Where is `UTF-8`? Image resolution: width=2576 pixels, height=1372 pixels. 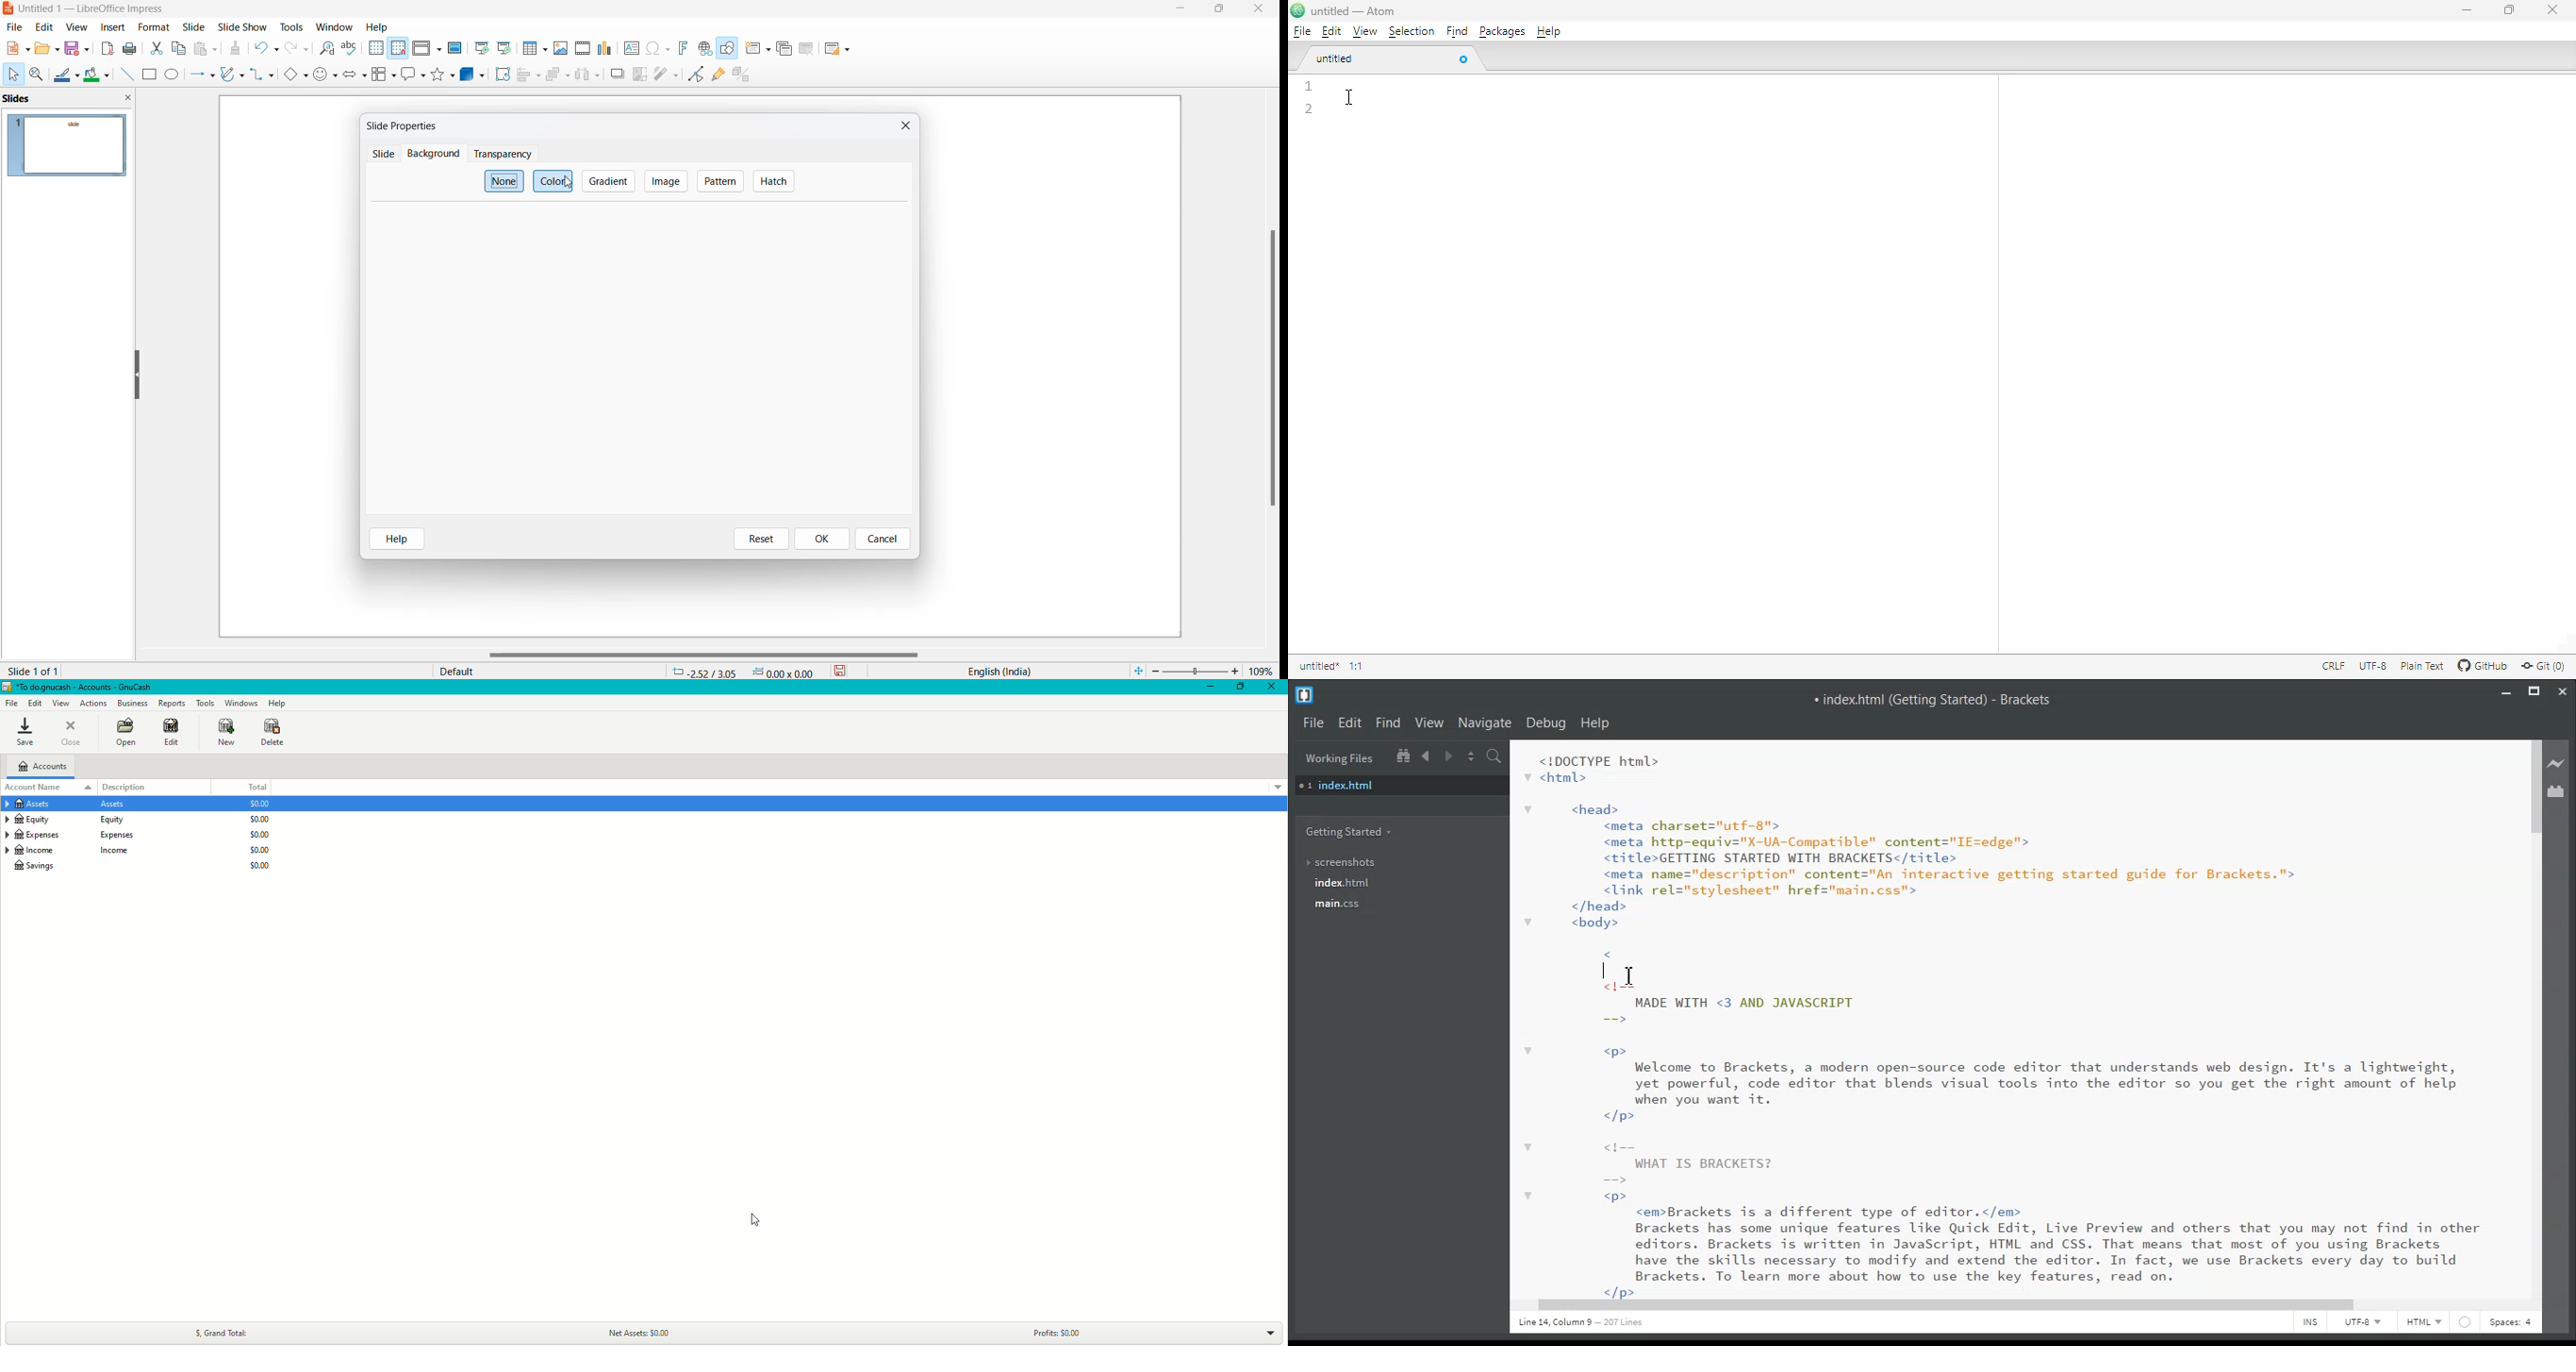 UTF-8 is located at coordinates (2372, 666).